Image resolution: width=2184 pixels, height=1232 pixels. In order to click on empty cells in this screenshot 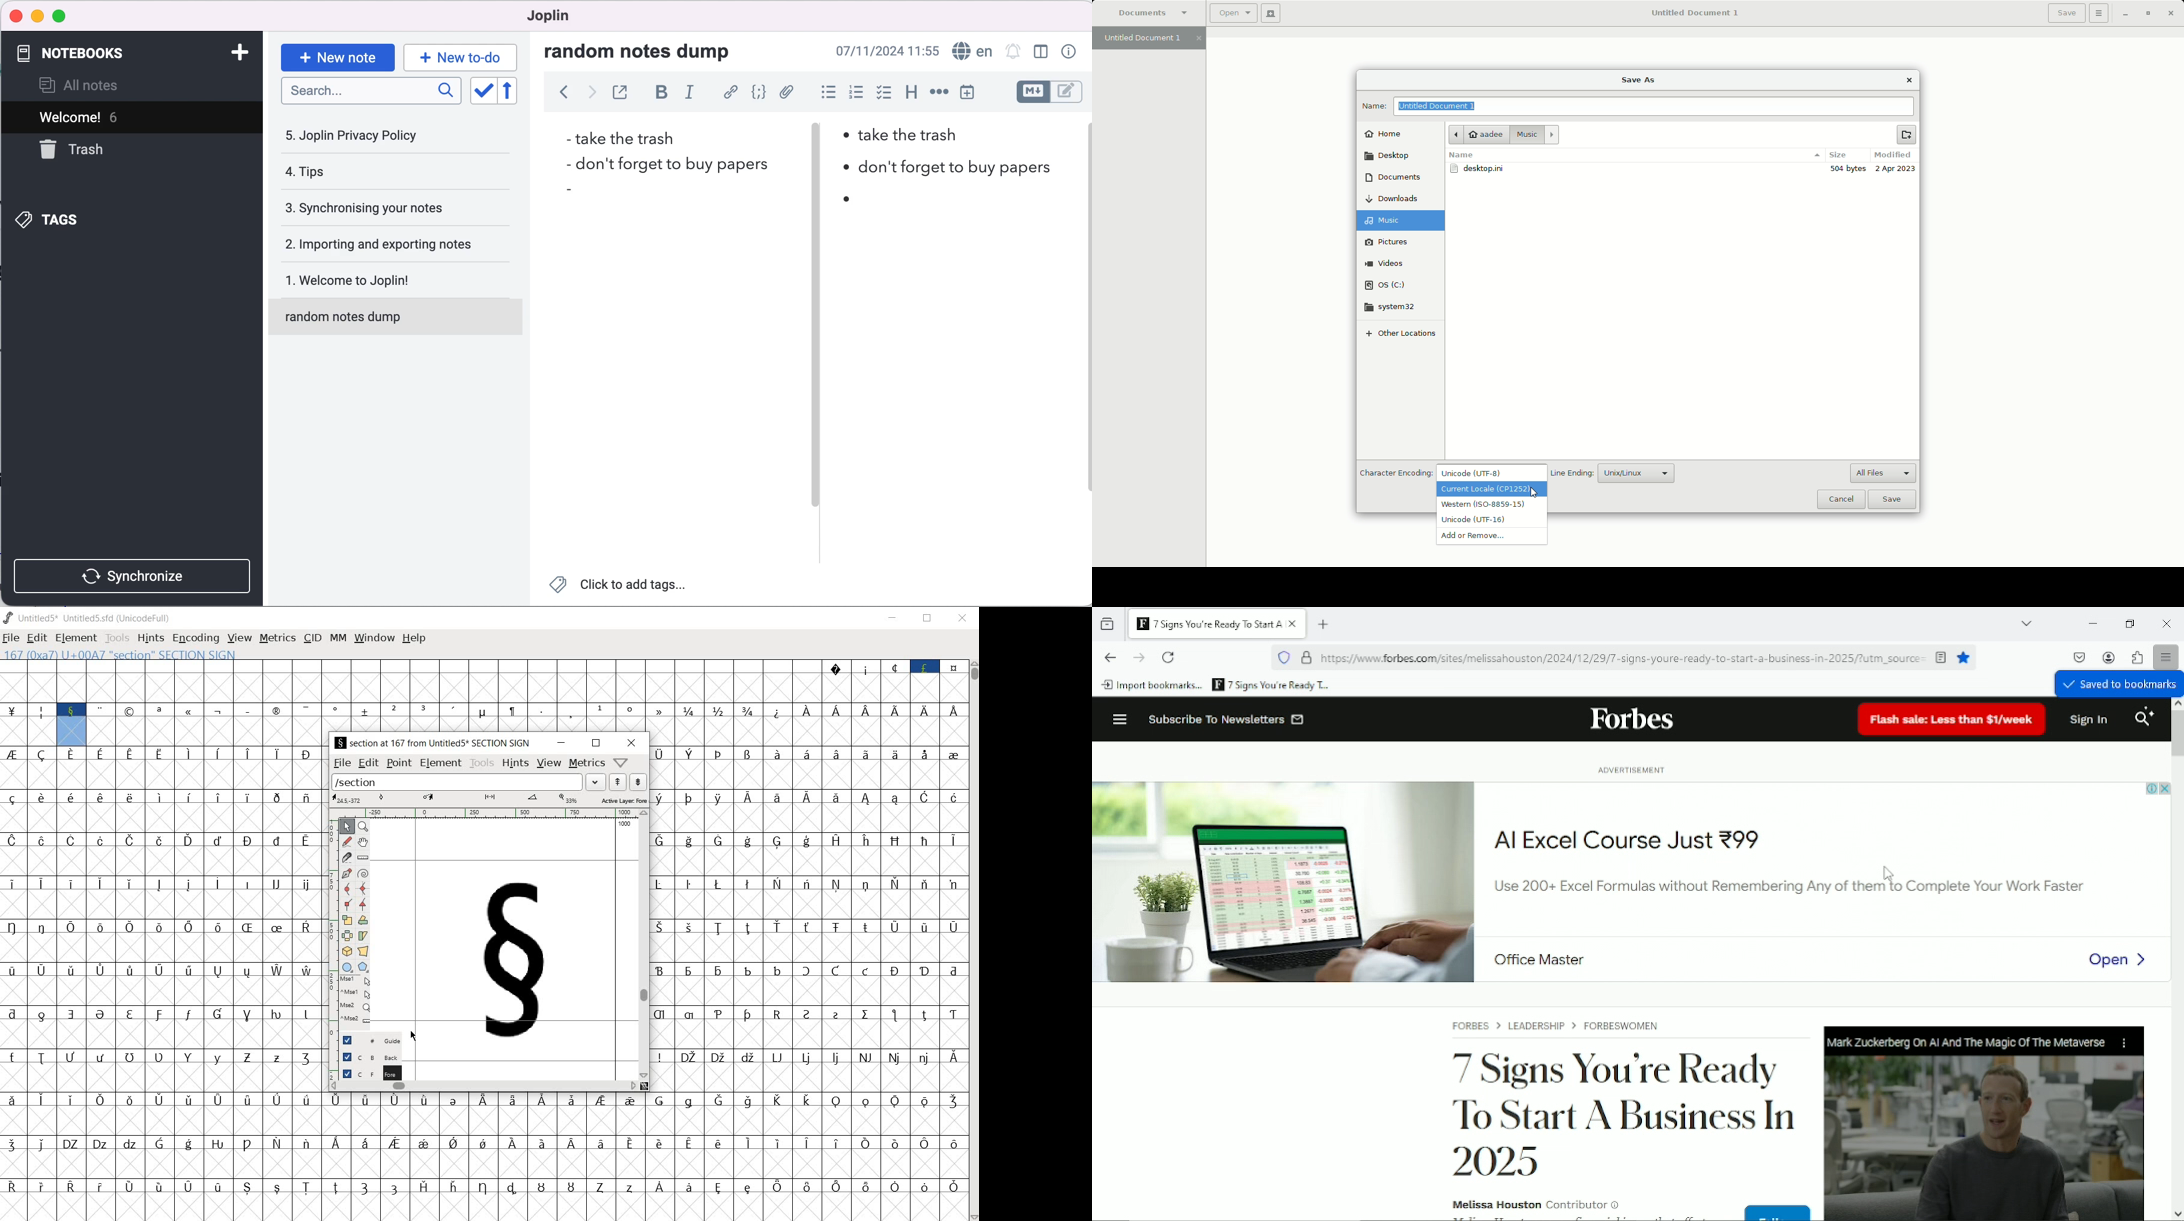, I will do `click(485, 1163)`.